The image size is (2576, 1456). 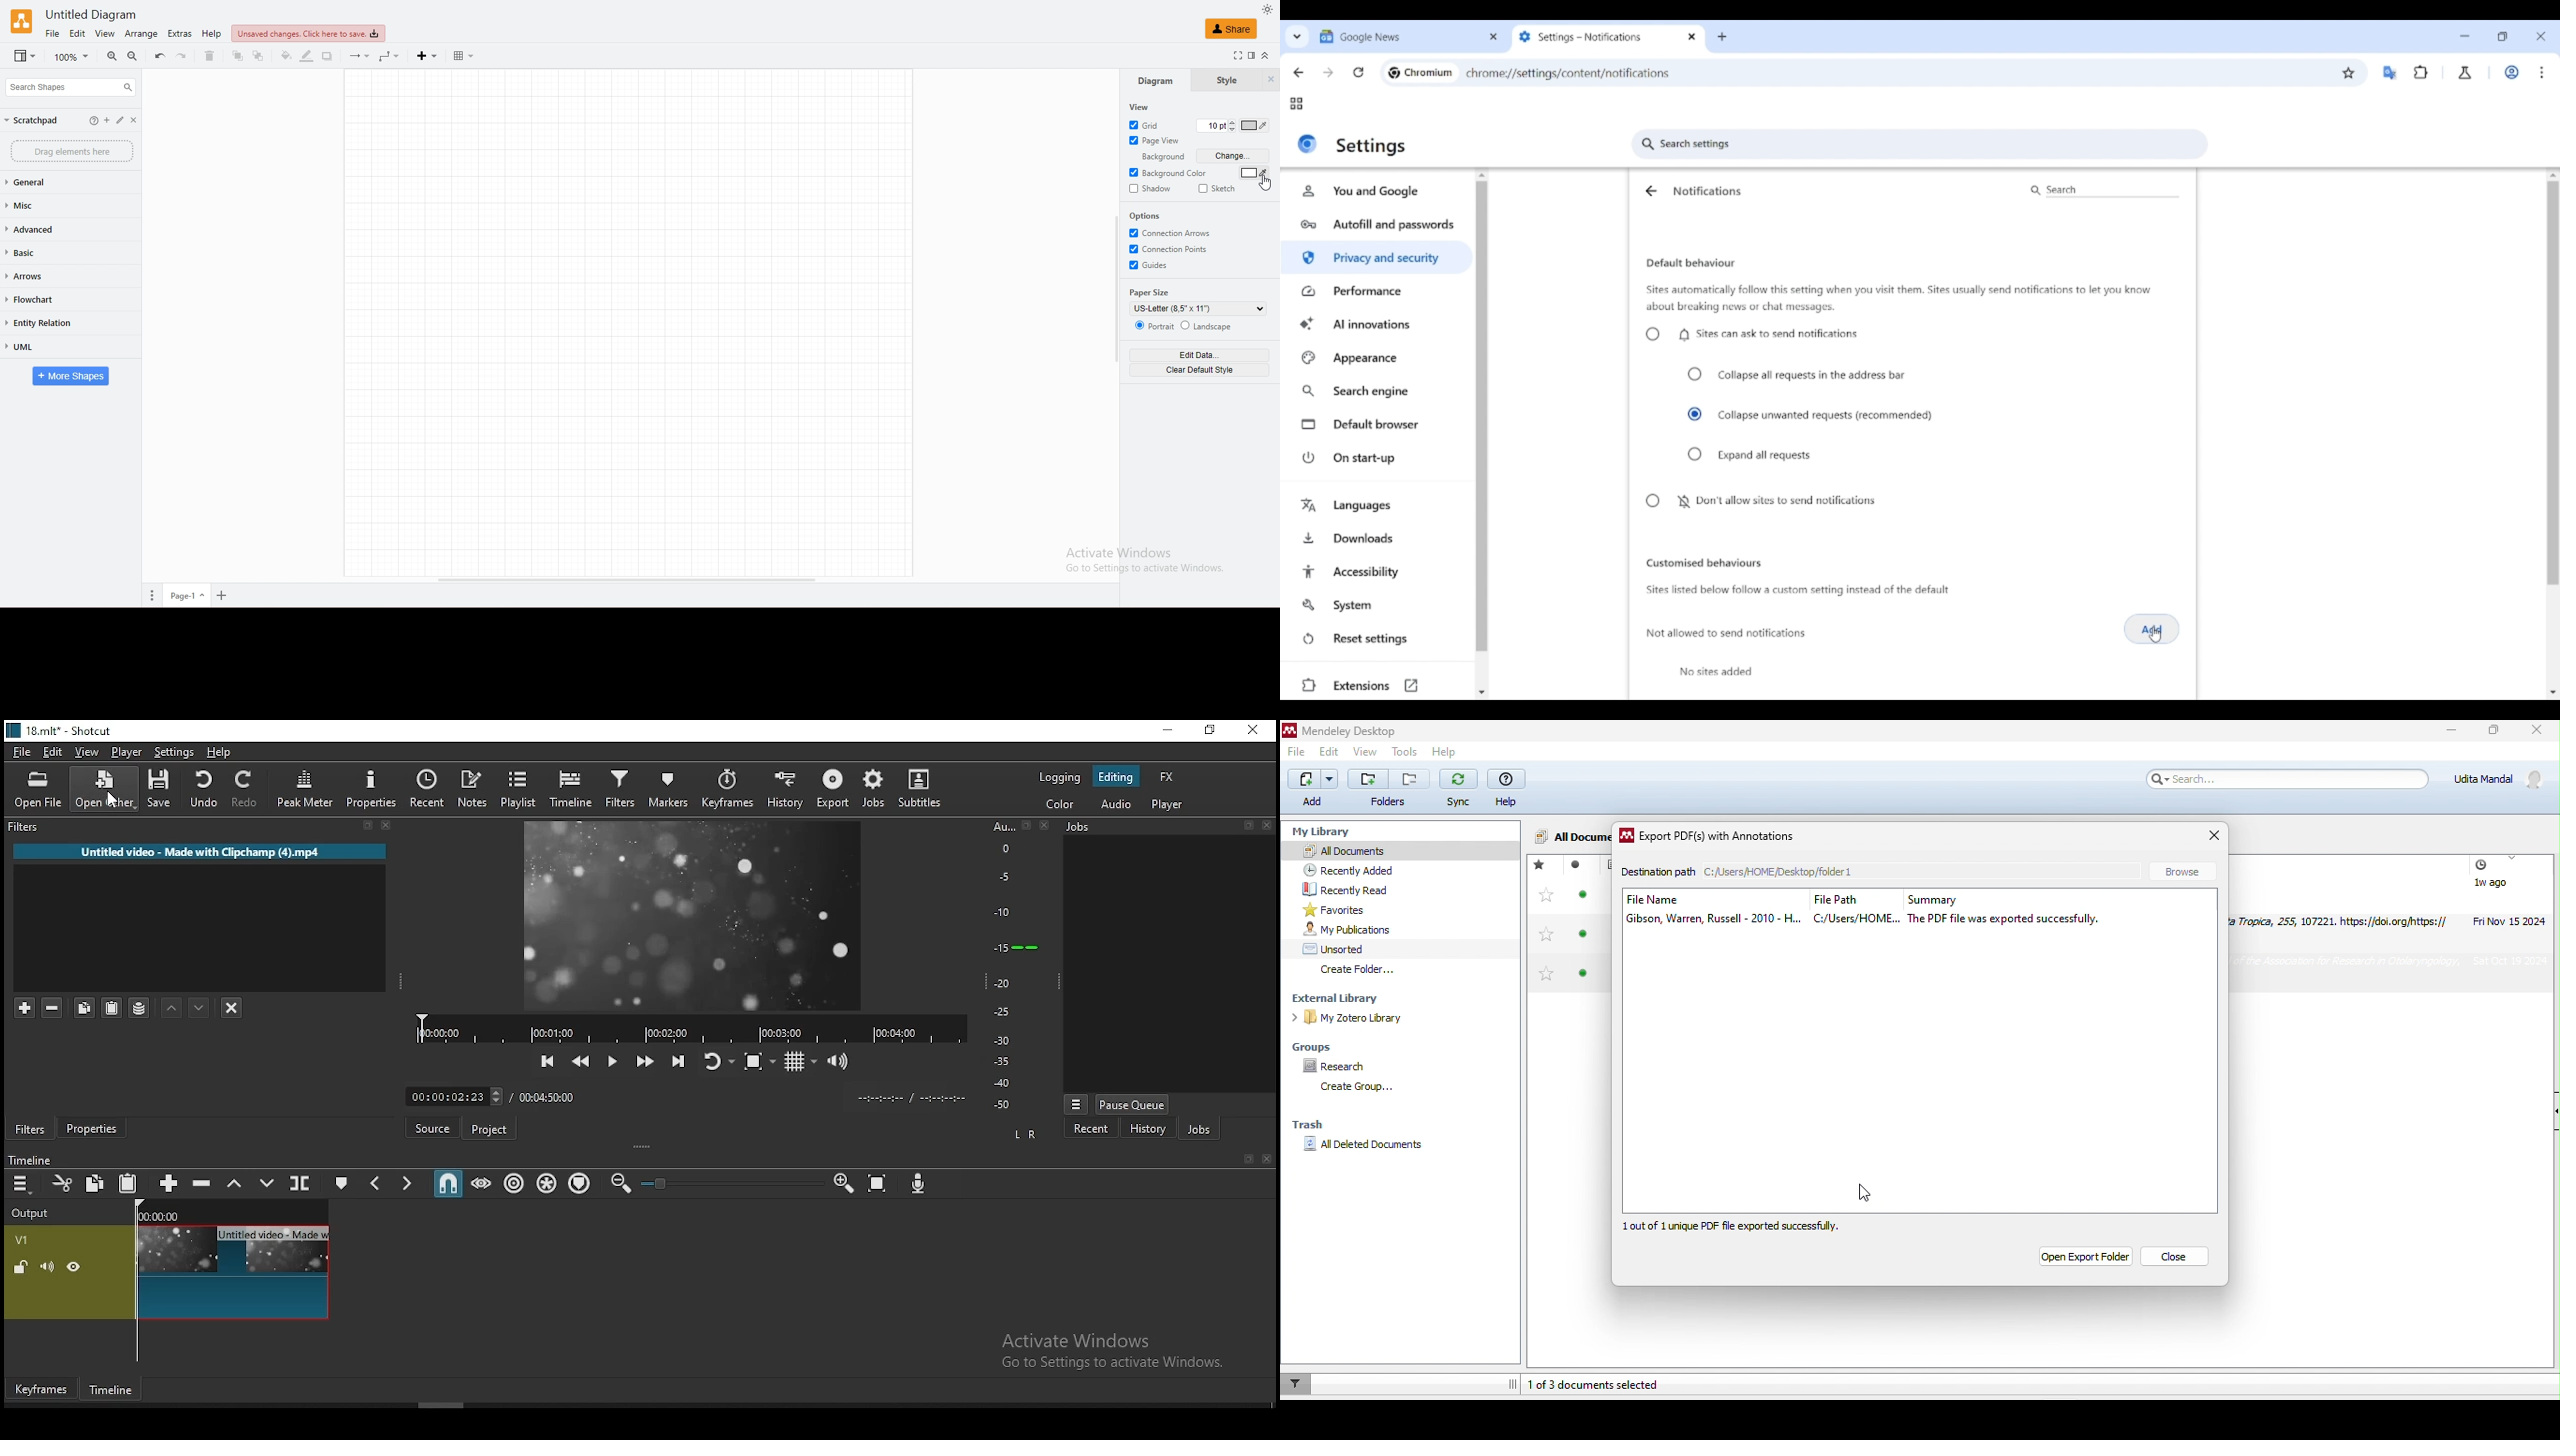 I want to click on Untitled Diagram, so click(x=97, y=14).